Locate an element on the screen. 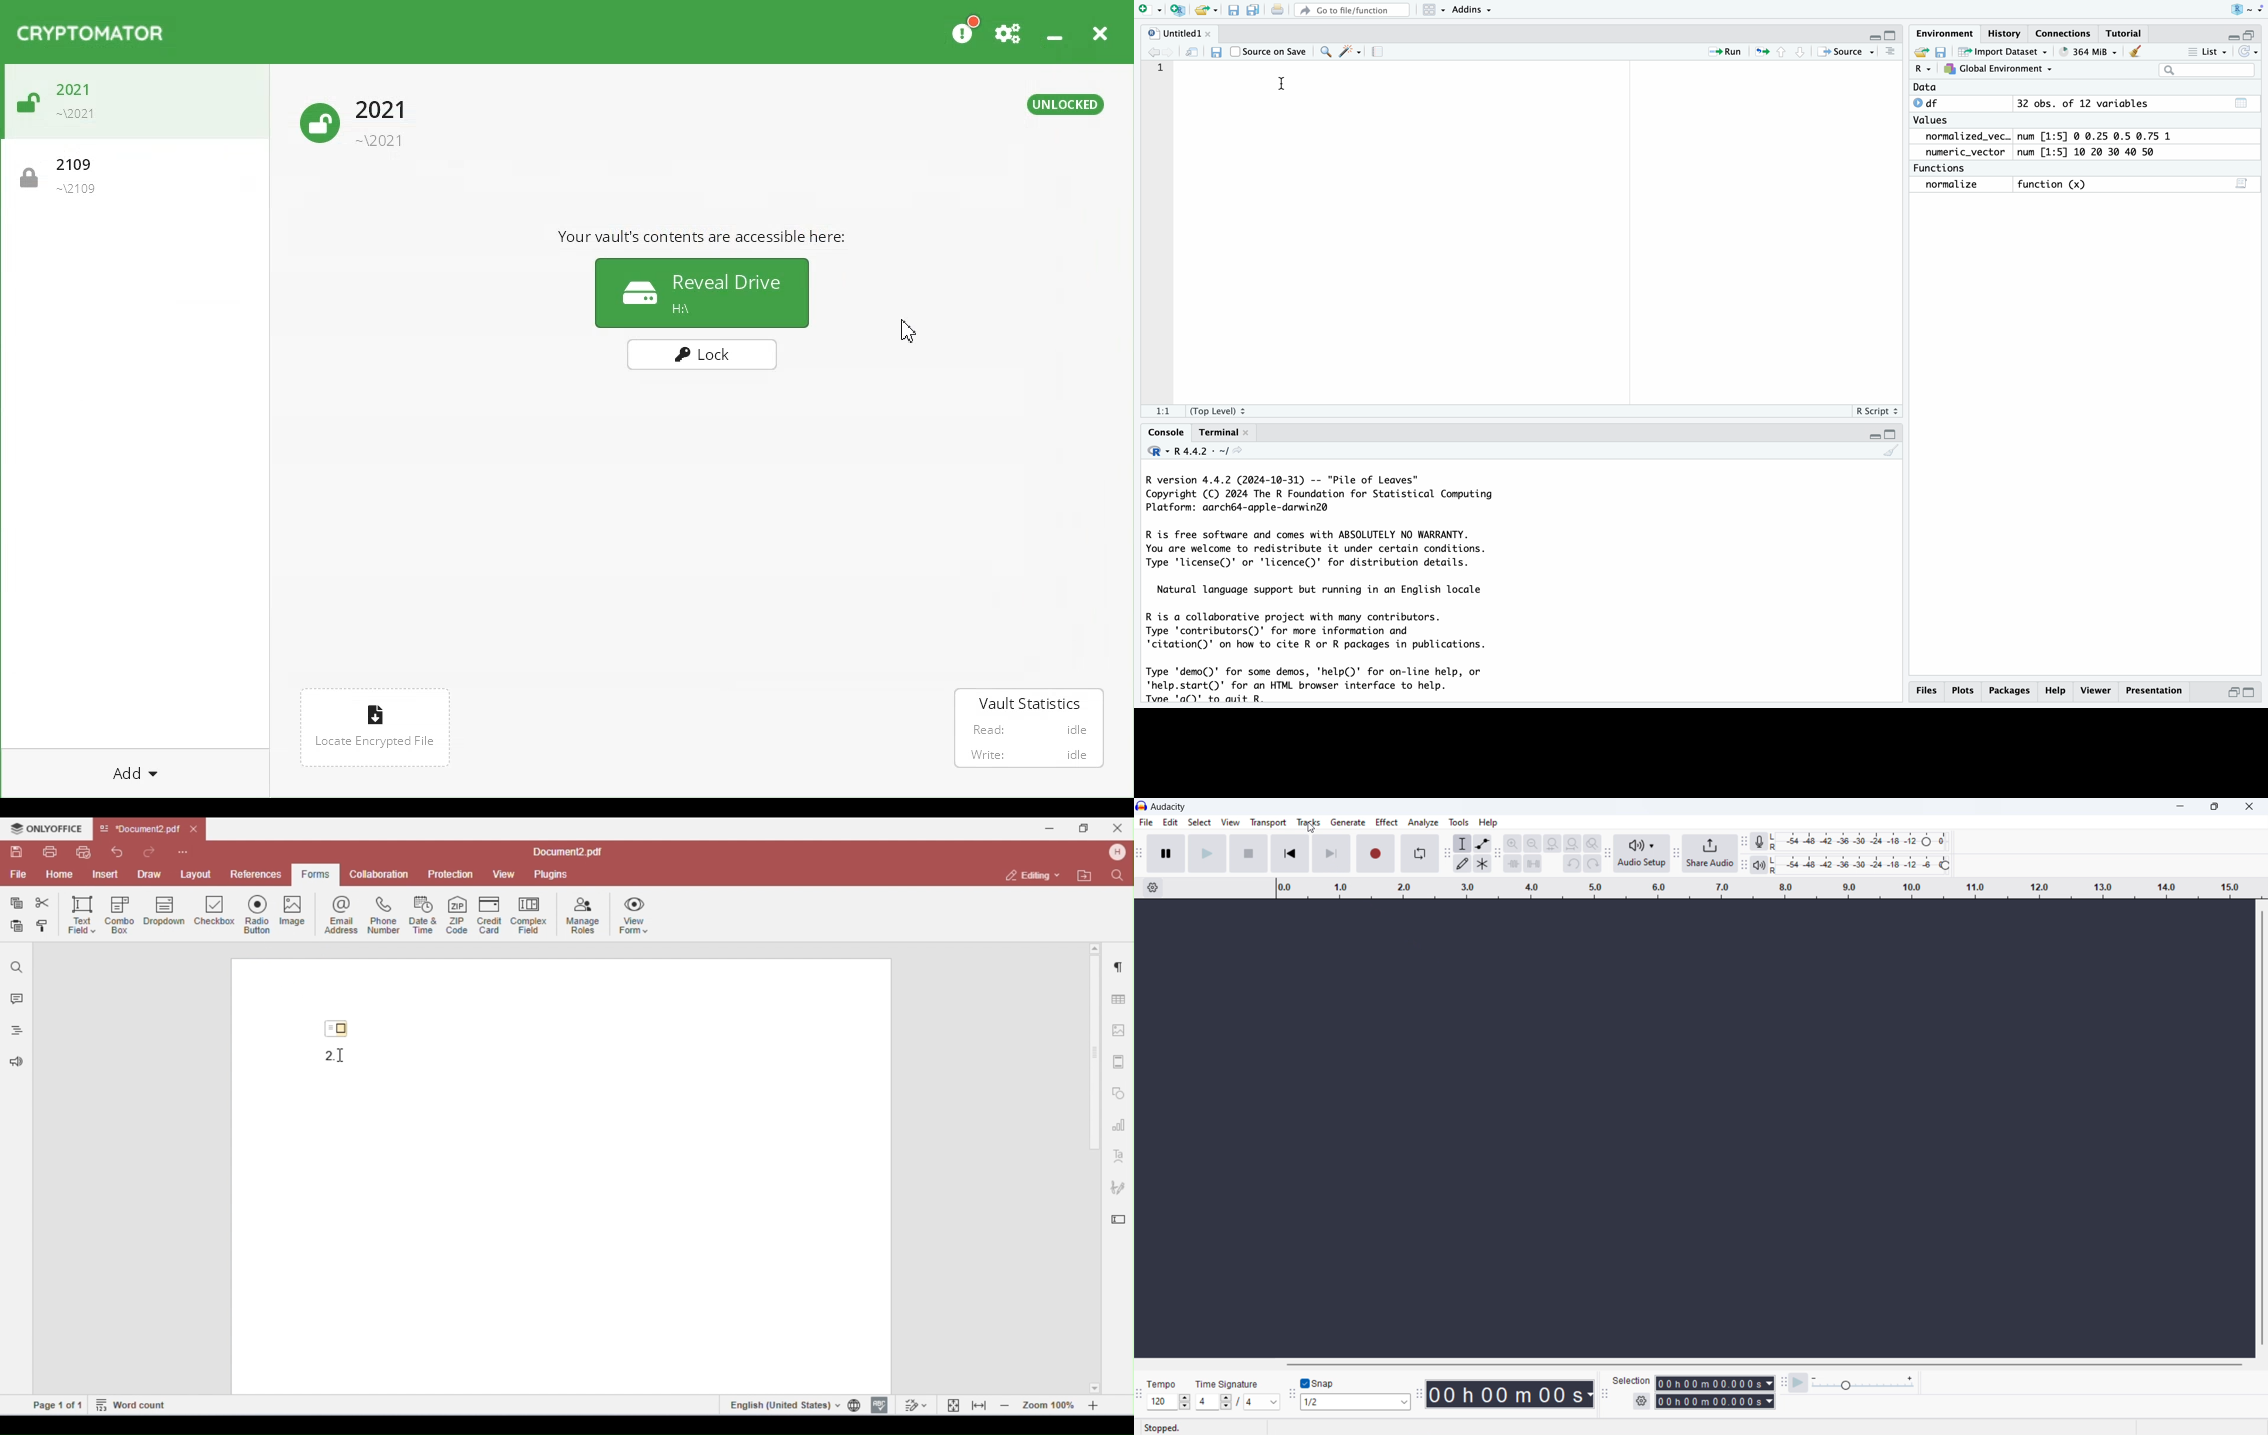 This screenshot has width=2268, height=1456. time signature toolbar is located at coordinates (1139, 1395).